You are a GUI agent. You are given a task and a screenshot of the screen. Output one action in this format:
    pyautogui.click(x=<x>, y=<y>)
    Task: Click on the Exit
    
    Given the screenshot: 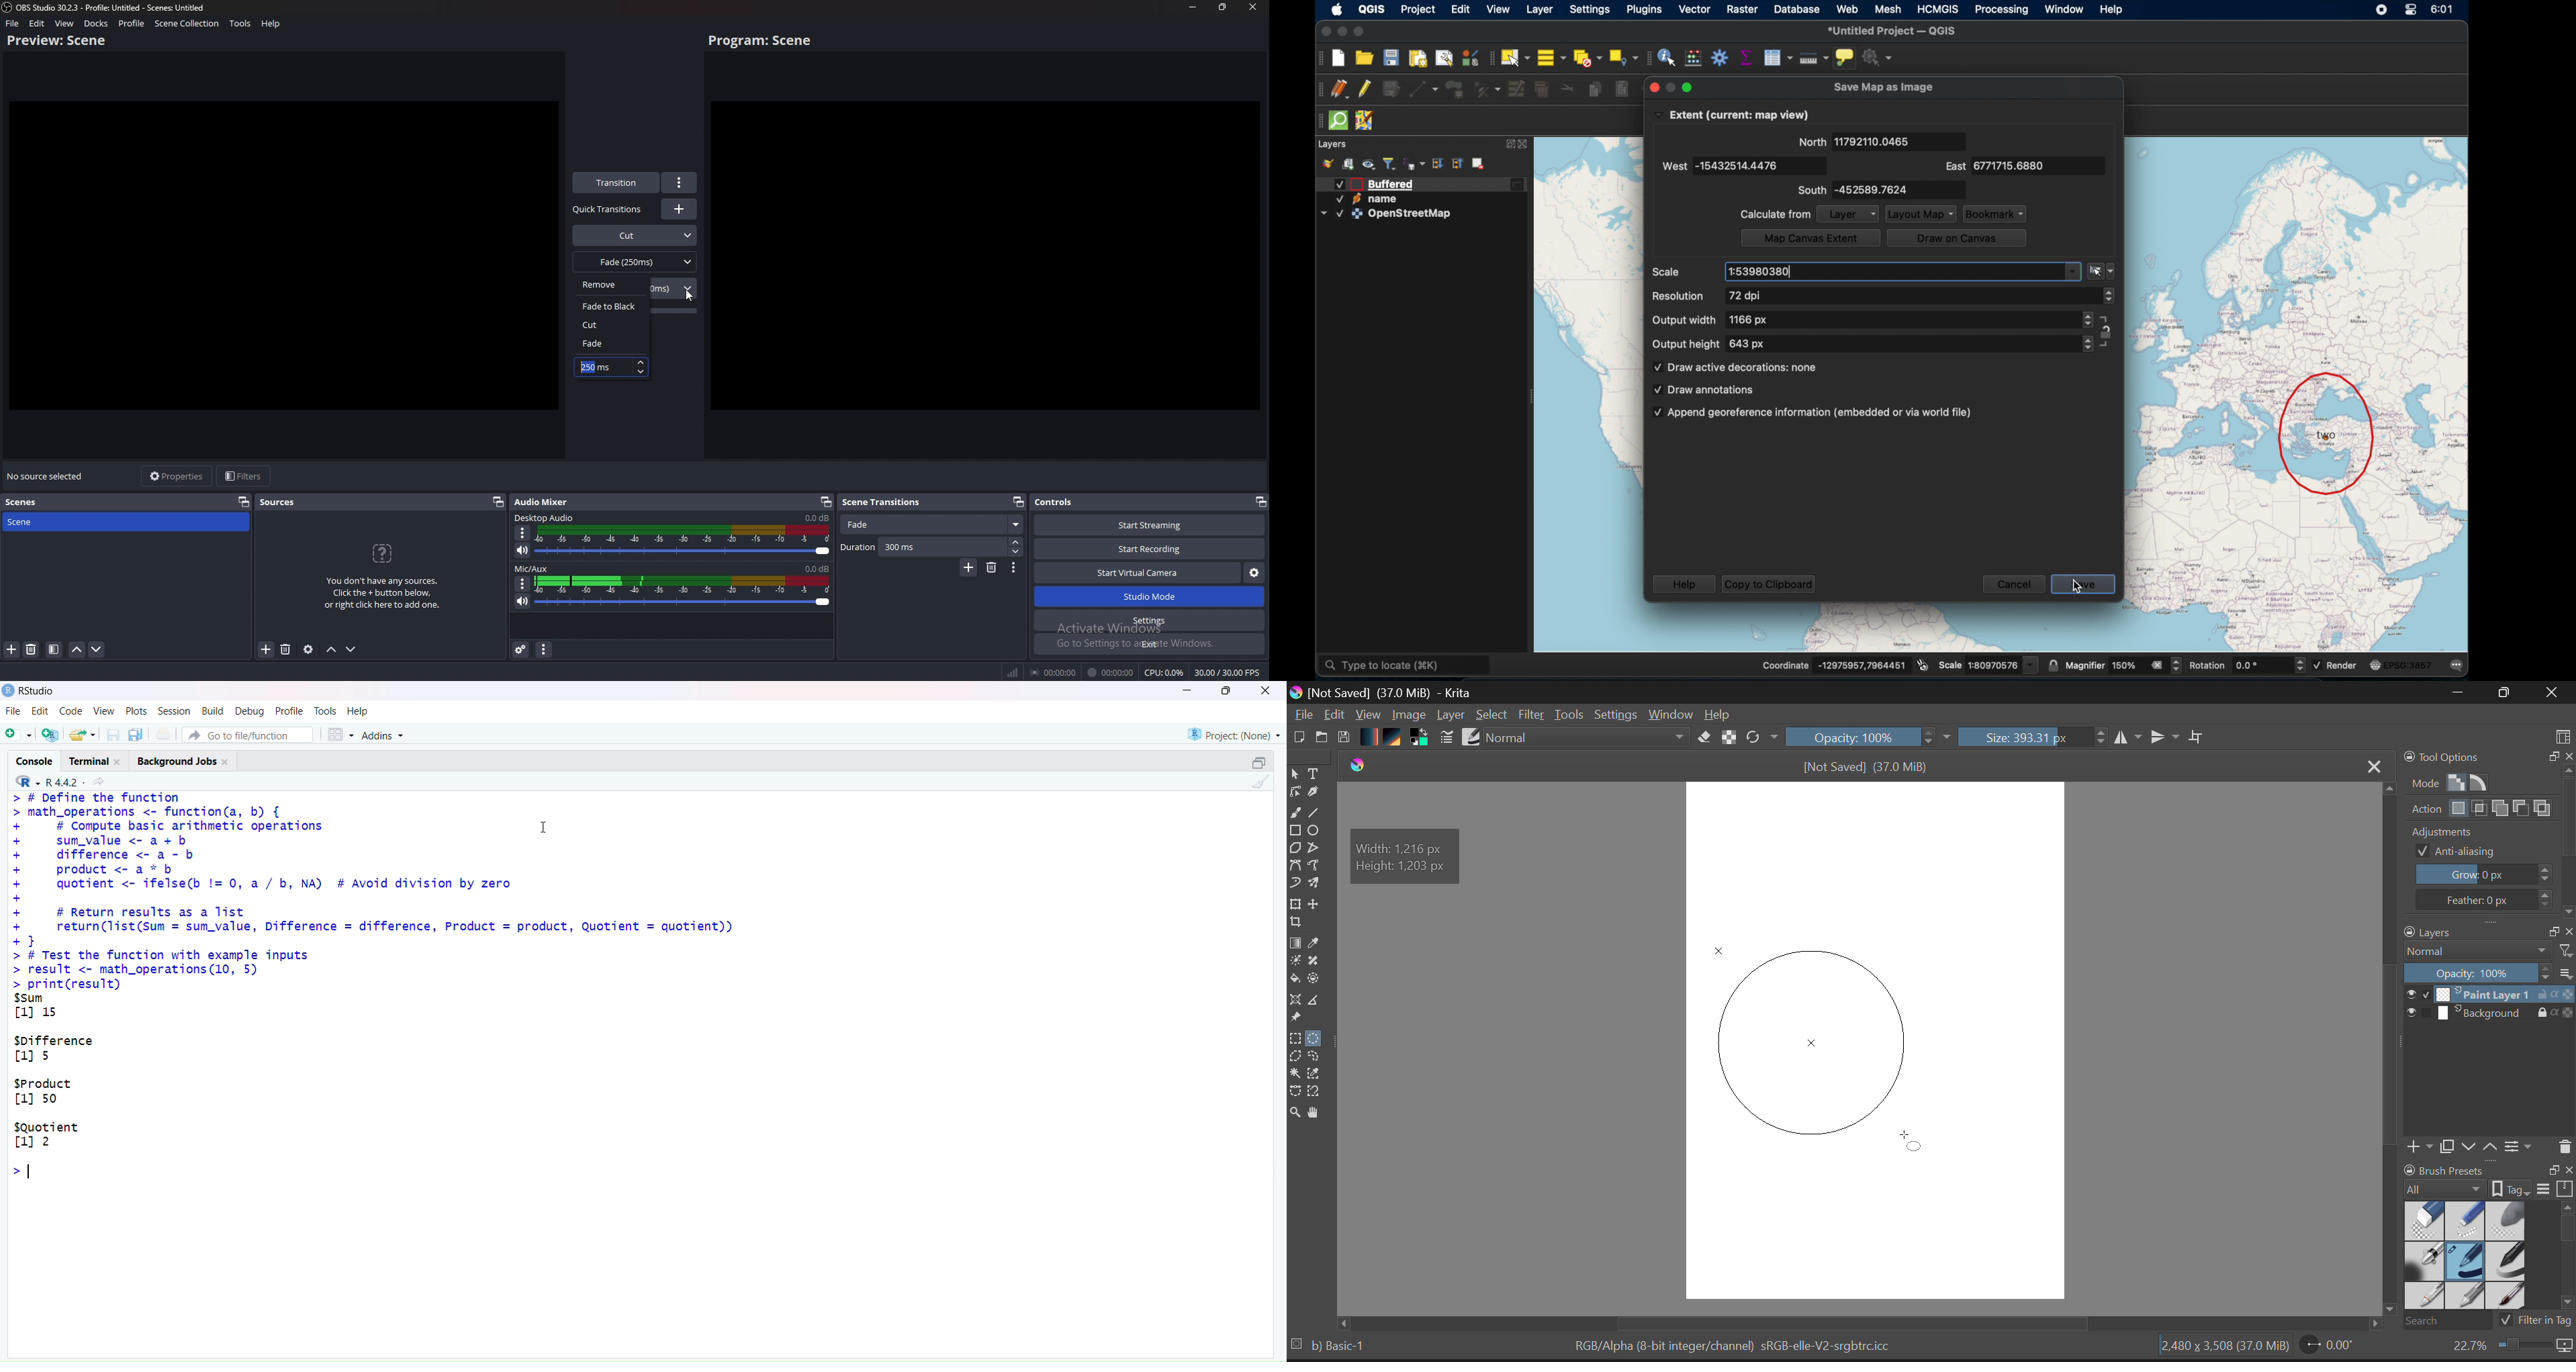 What is the action you would take?
    pyautogui.click(x=1149, y=644)
    